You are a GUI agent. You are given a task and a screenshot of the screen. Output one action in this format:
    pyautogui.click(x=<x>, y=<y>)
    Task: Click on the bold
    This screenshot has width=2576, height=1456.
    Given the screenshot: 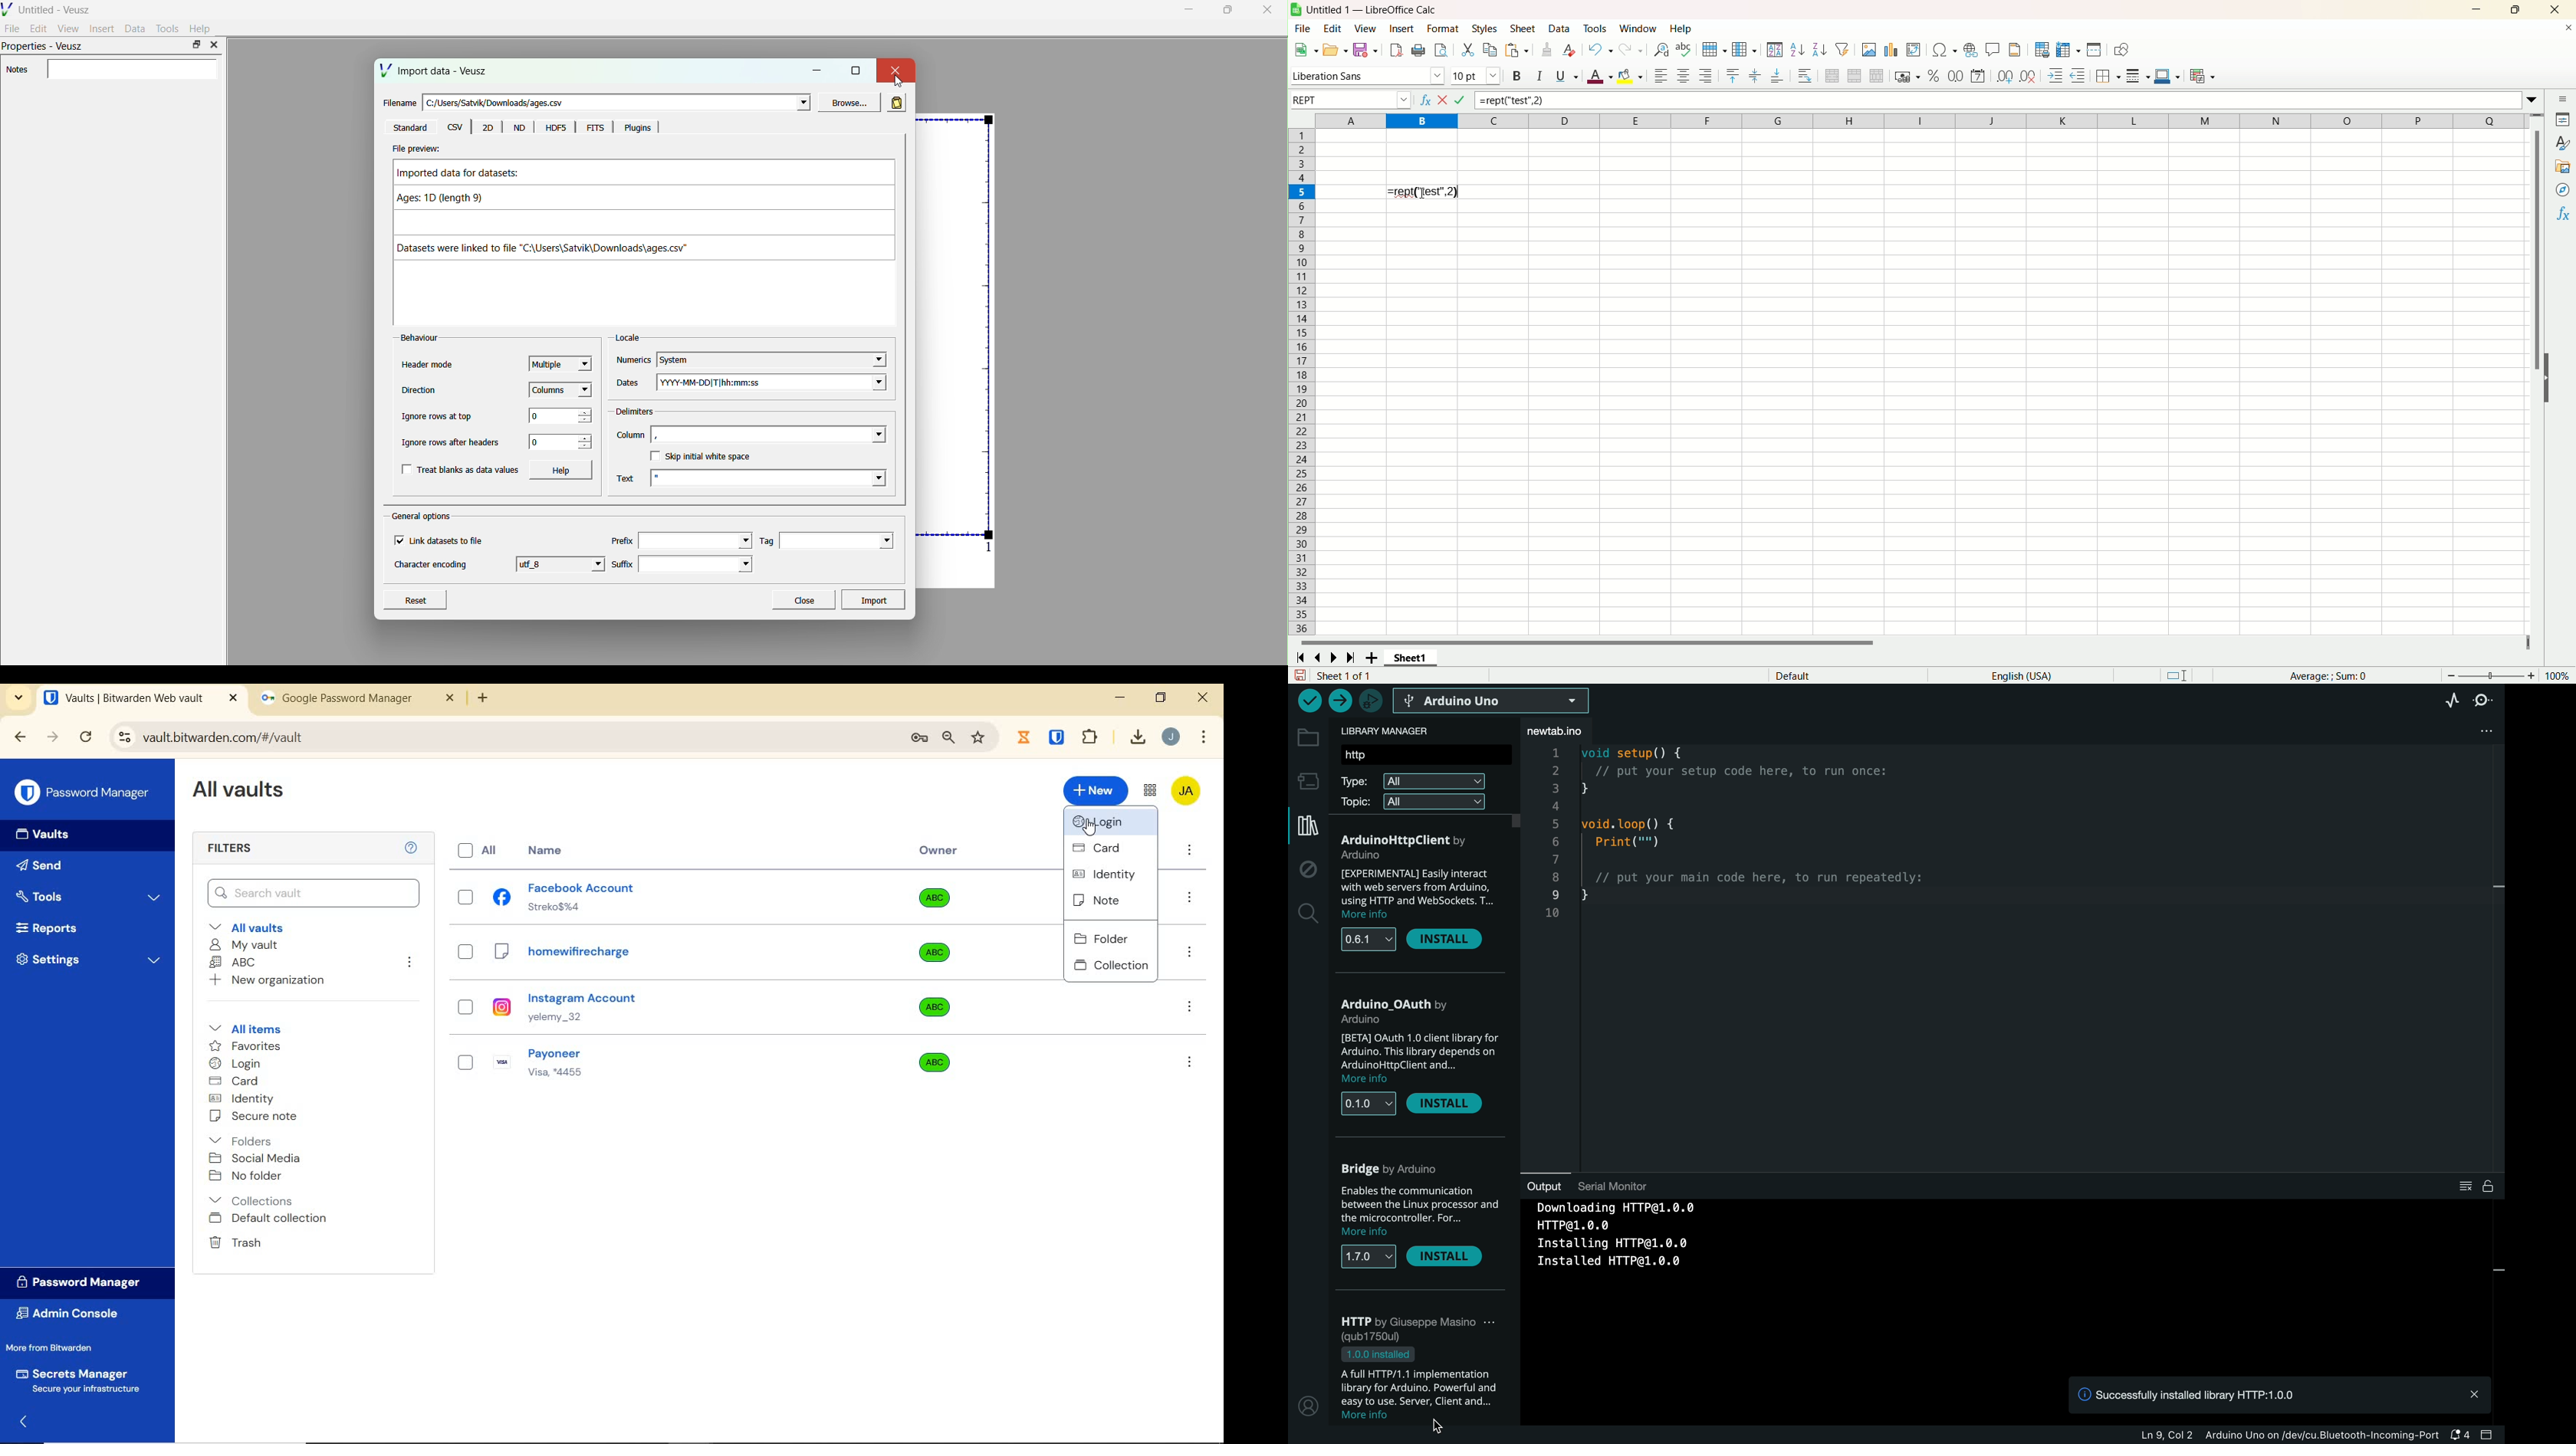 What is the action you would take?
    pyautogui.click(x=1517, y=77)
    